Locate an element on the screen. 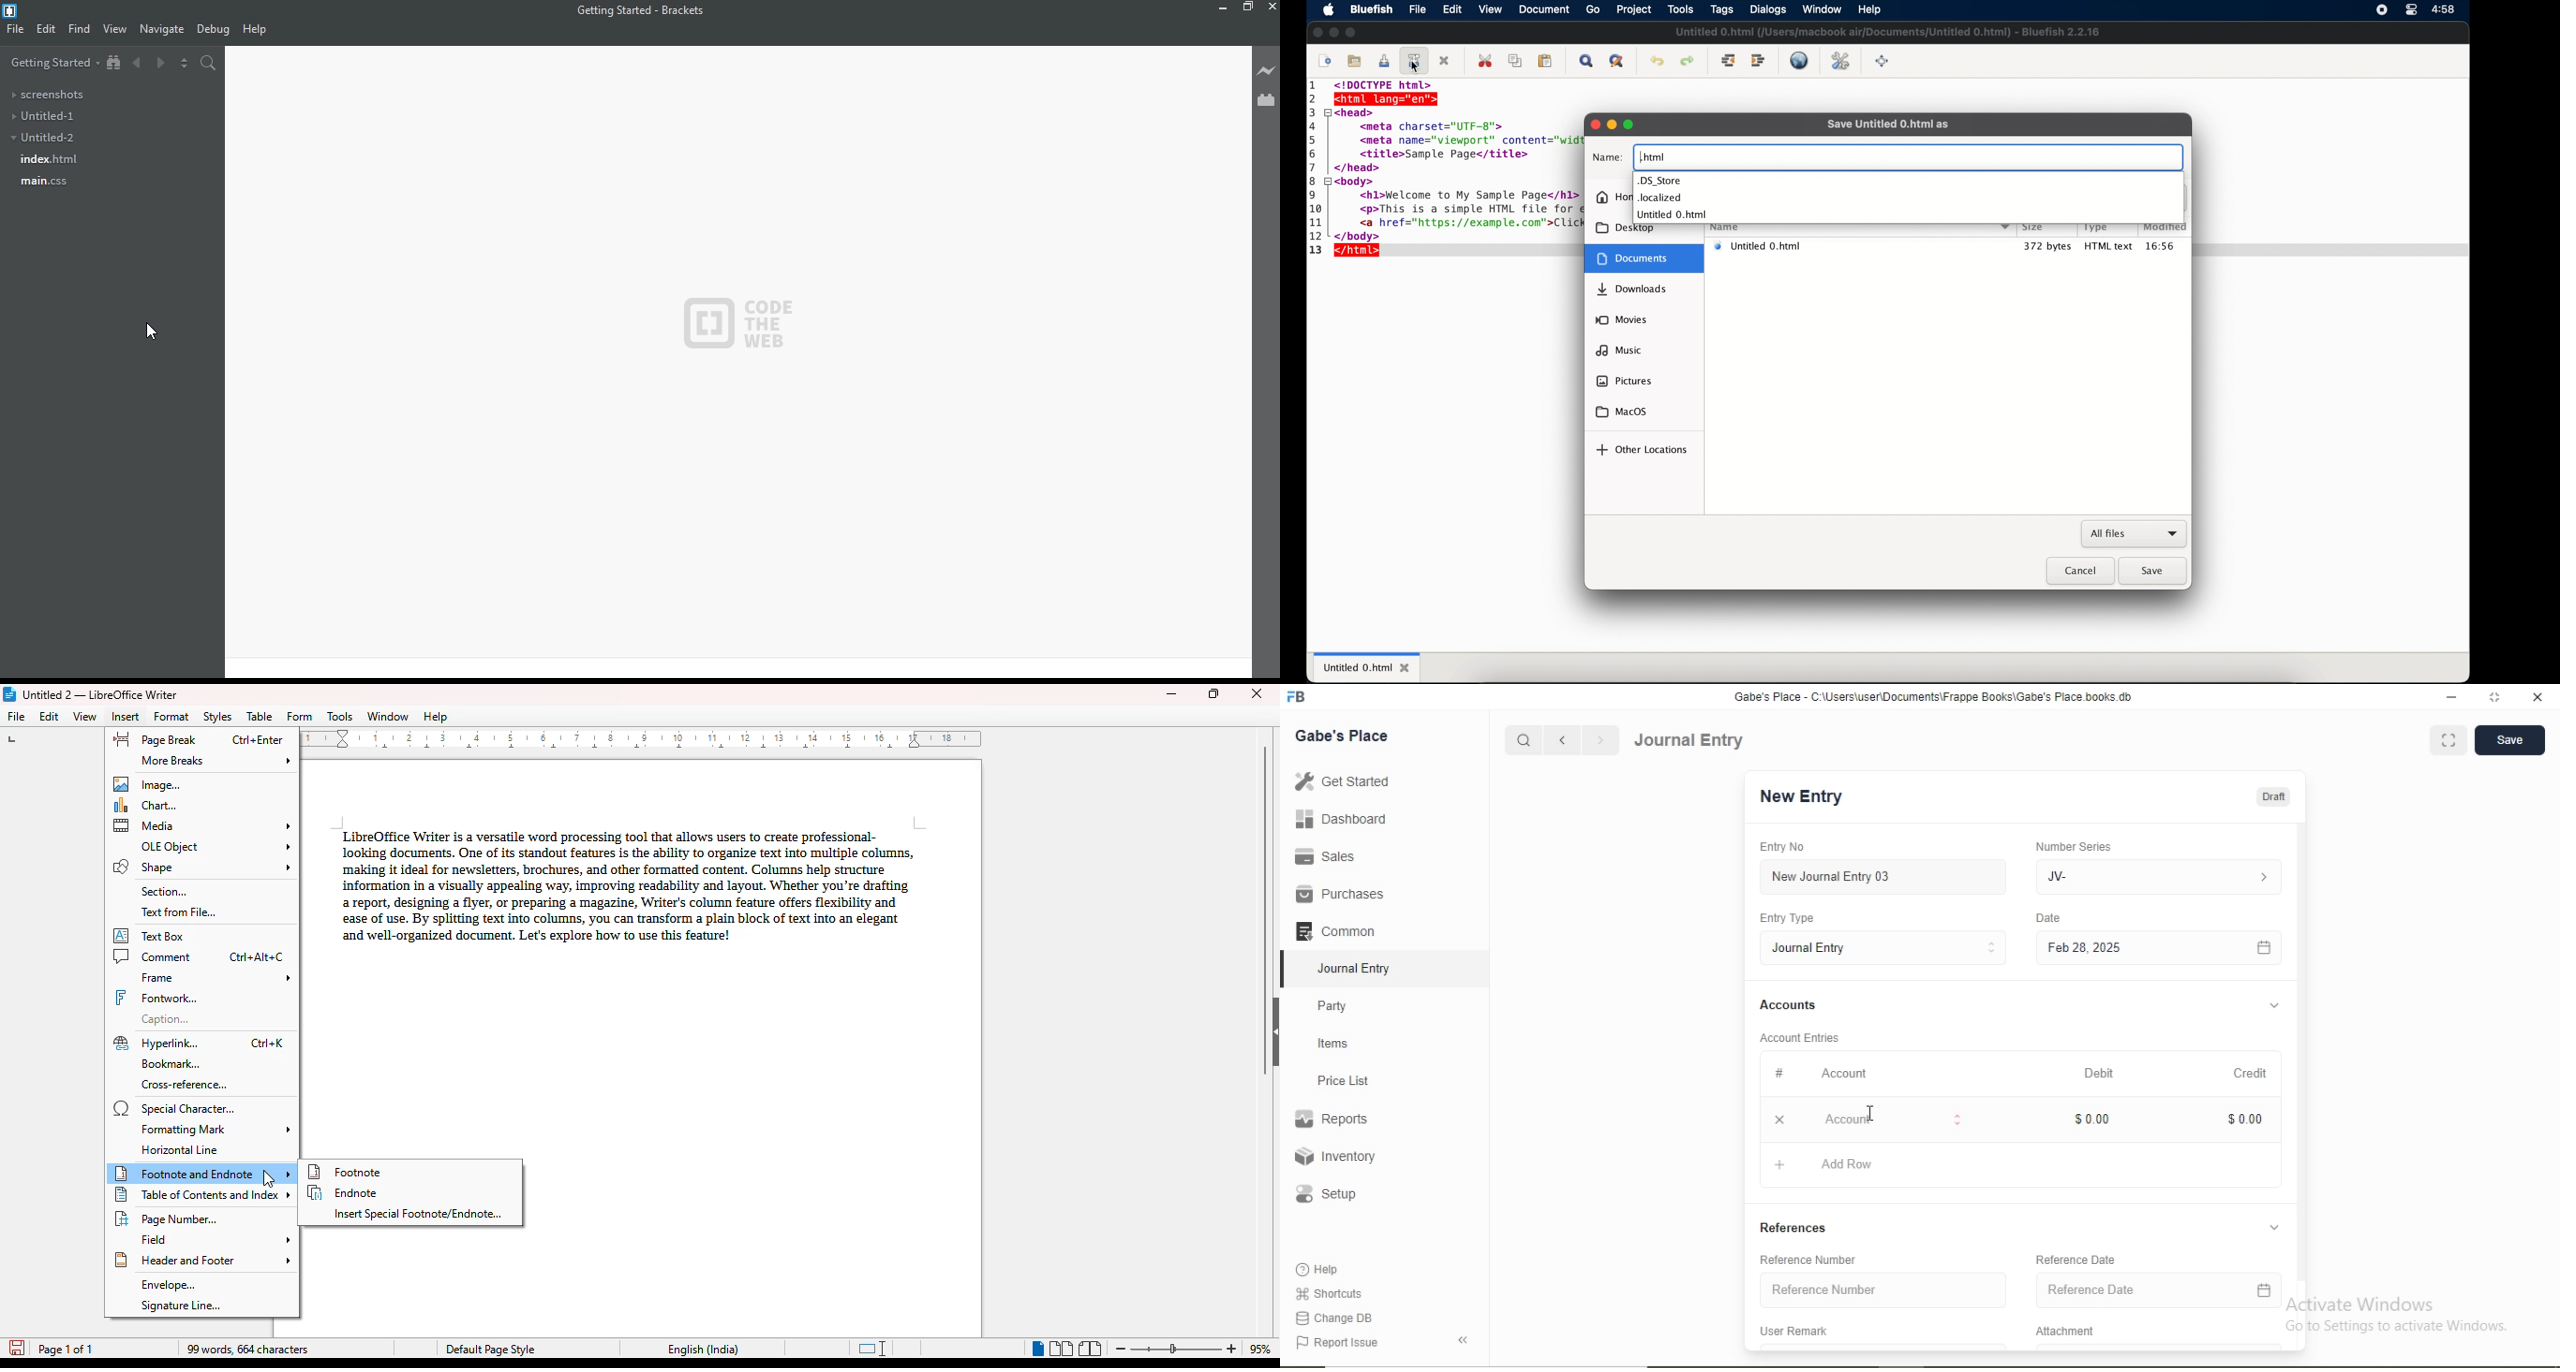 This screenshot has height=1372, width=2576. table is located at coordinates (260, 716).